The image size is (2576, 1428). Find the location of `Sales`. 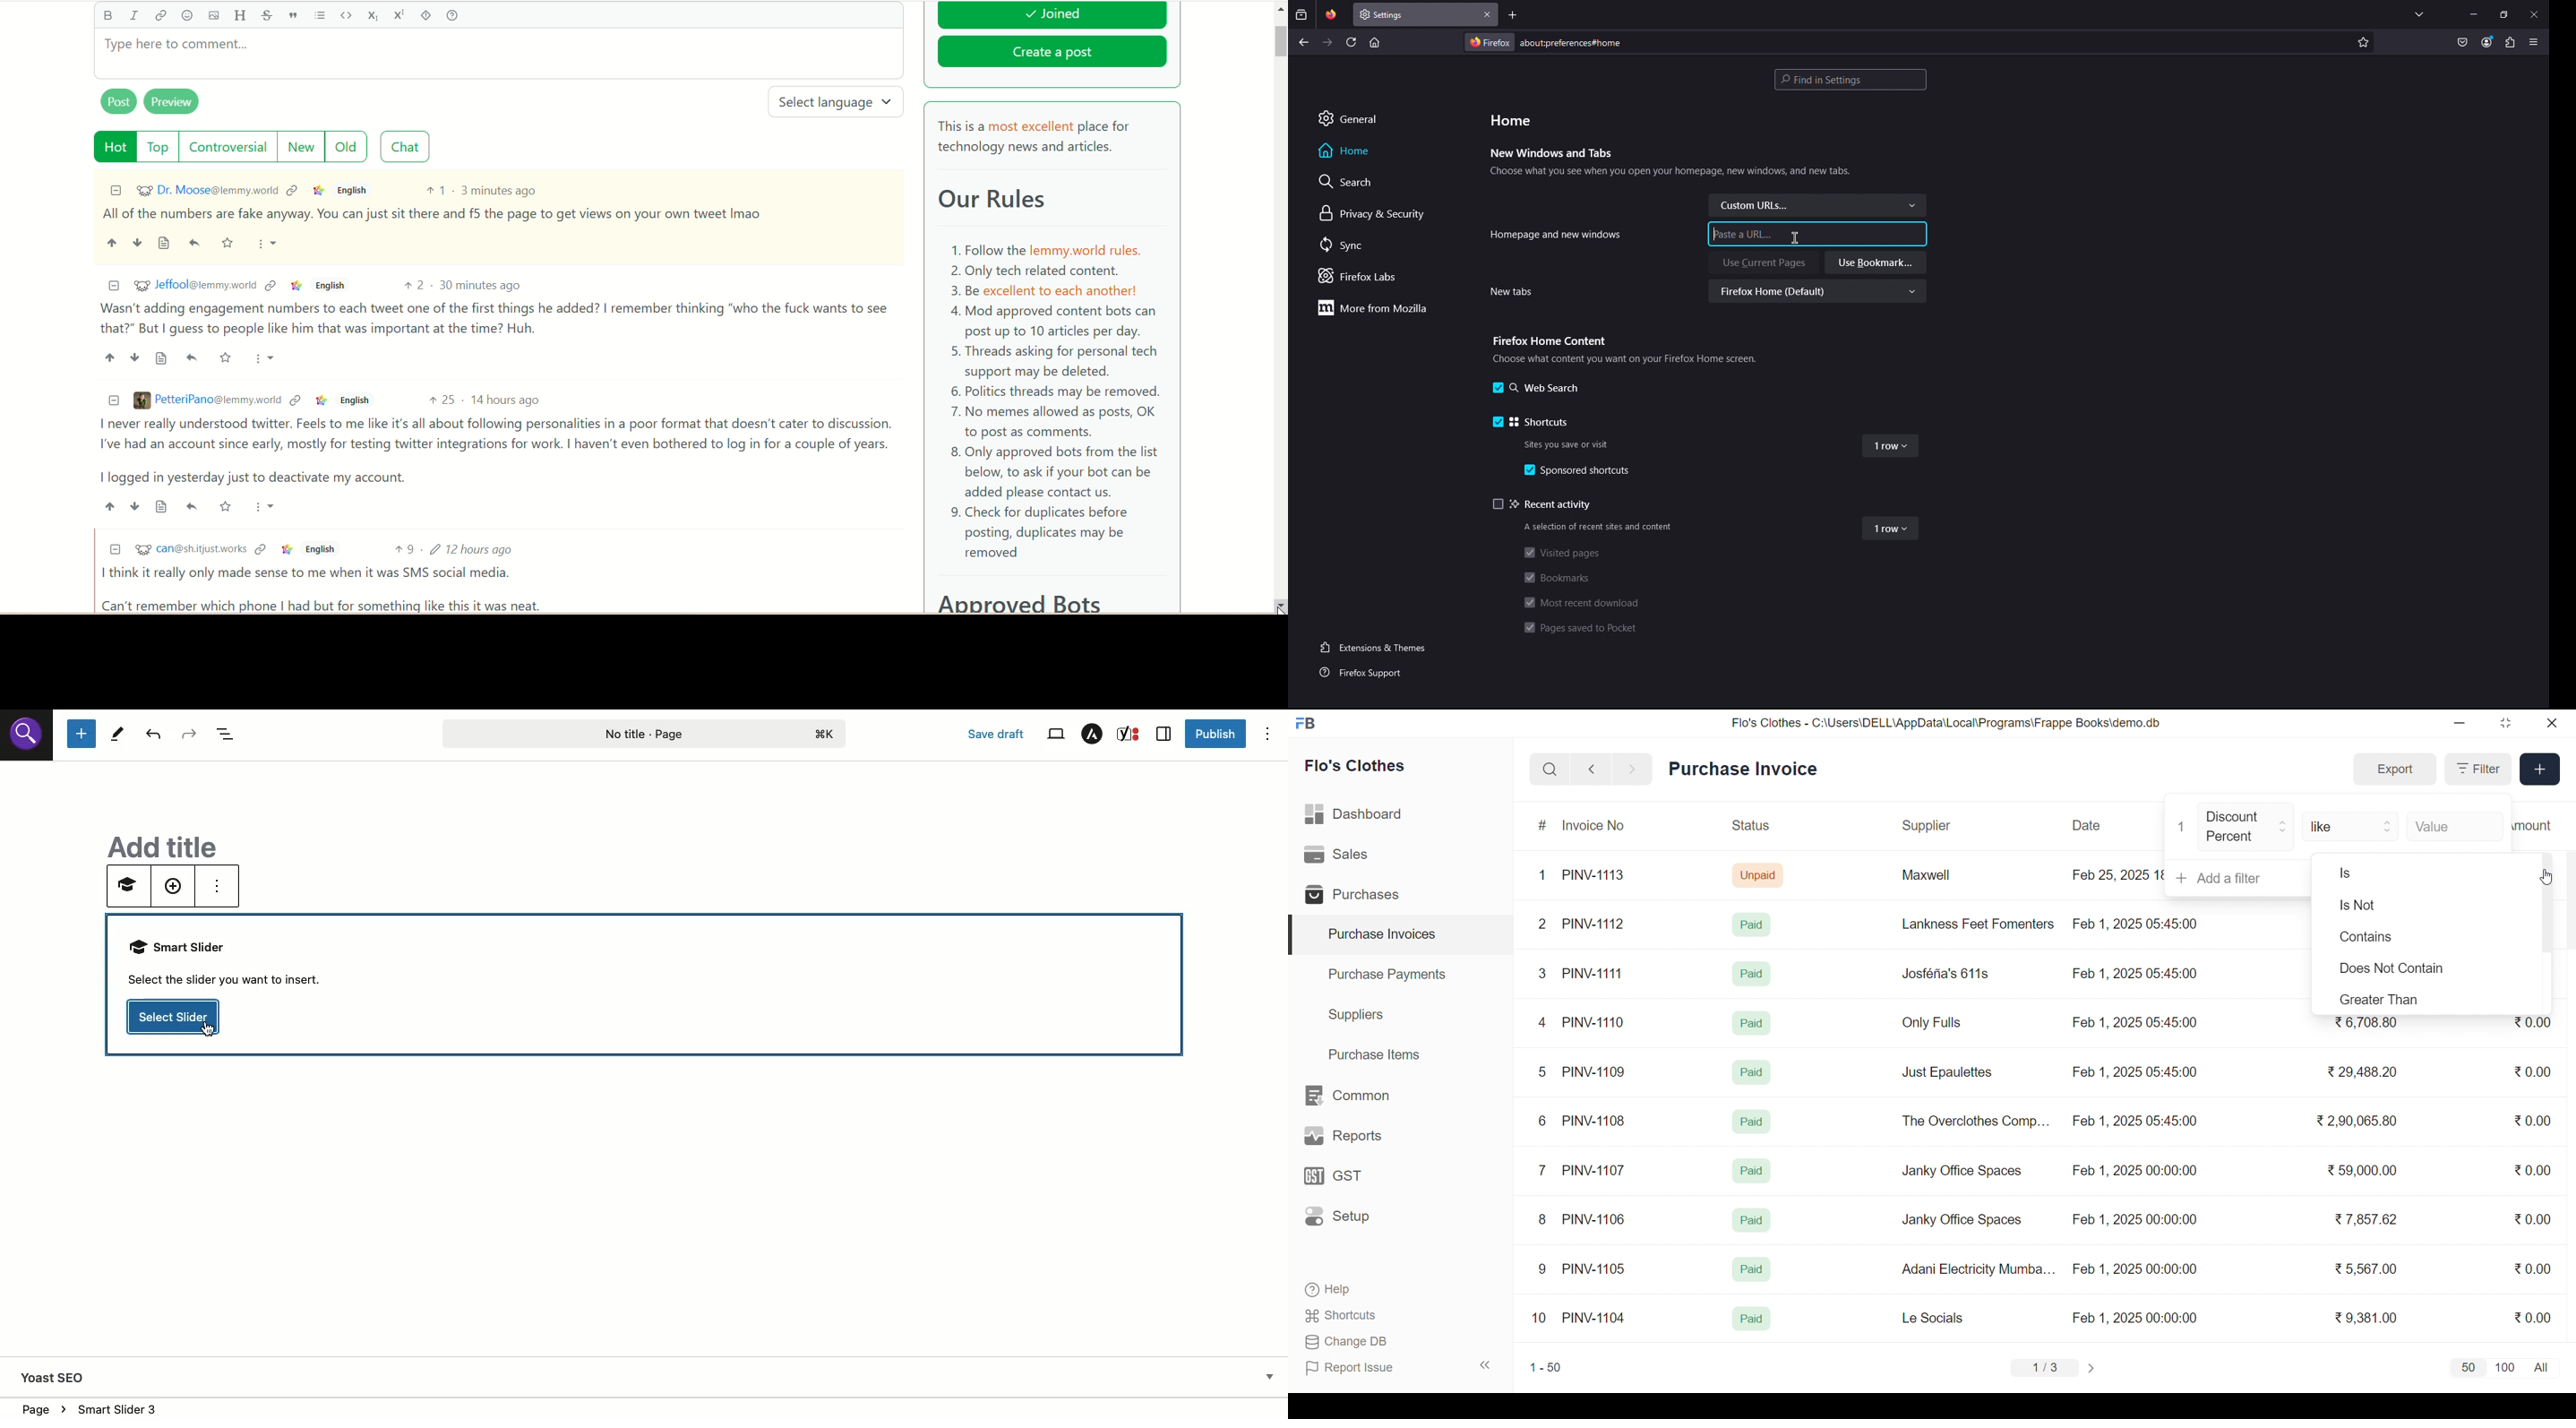

Sales is located at coordinates (1357, 857).